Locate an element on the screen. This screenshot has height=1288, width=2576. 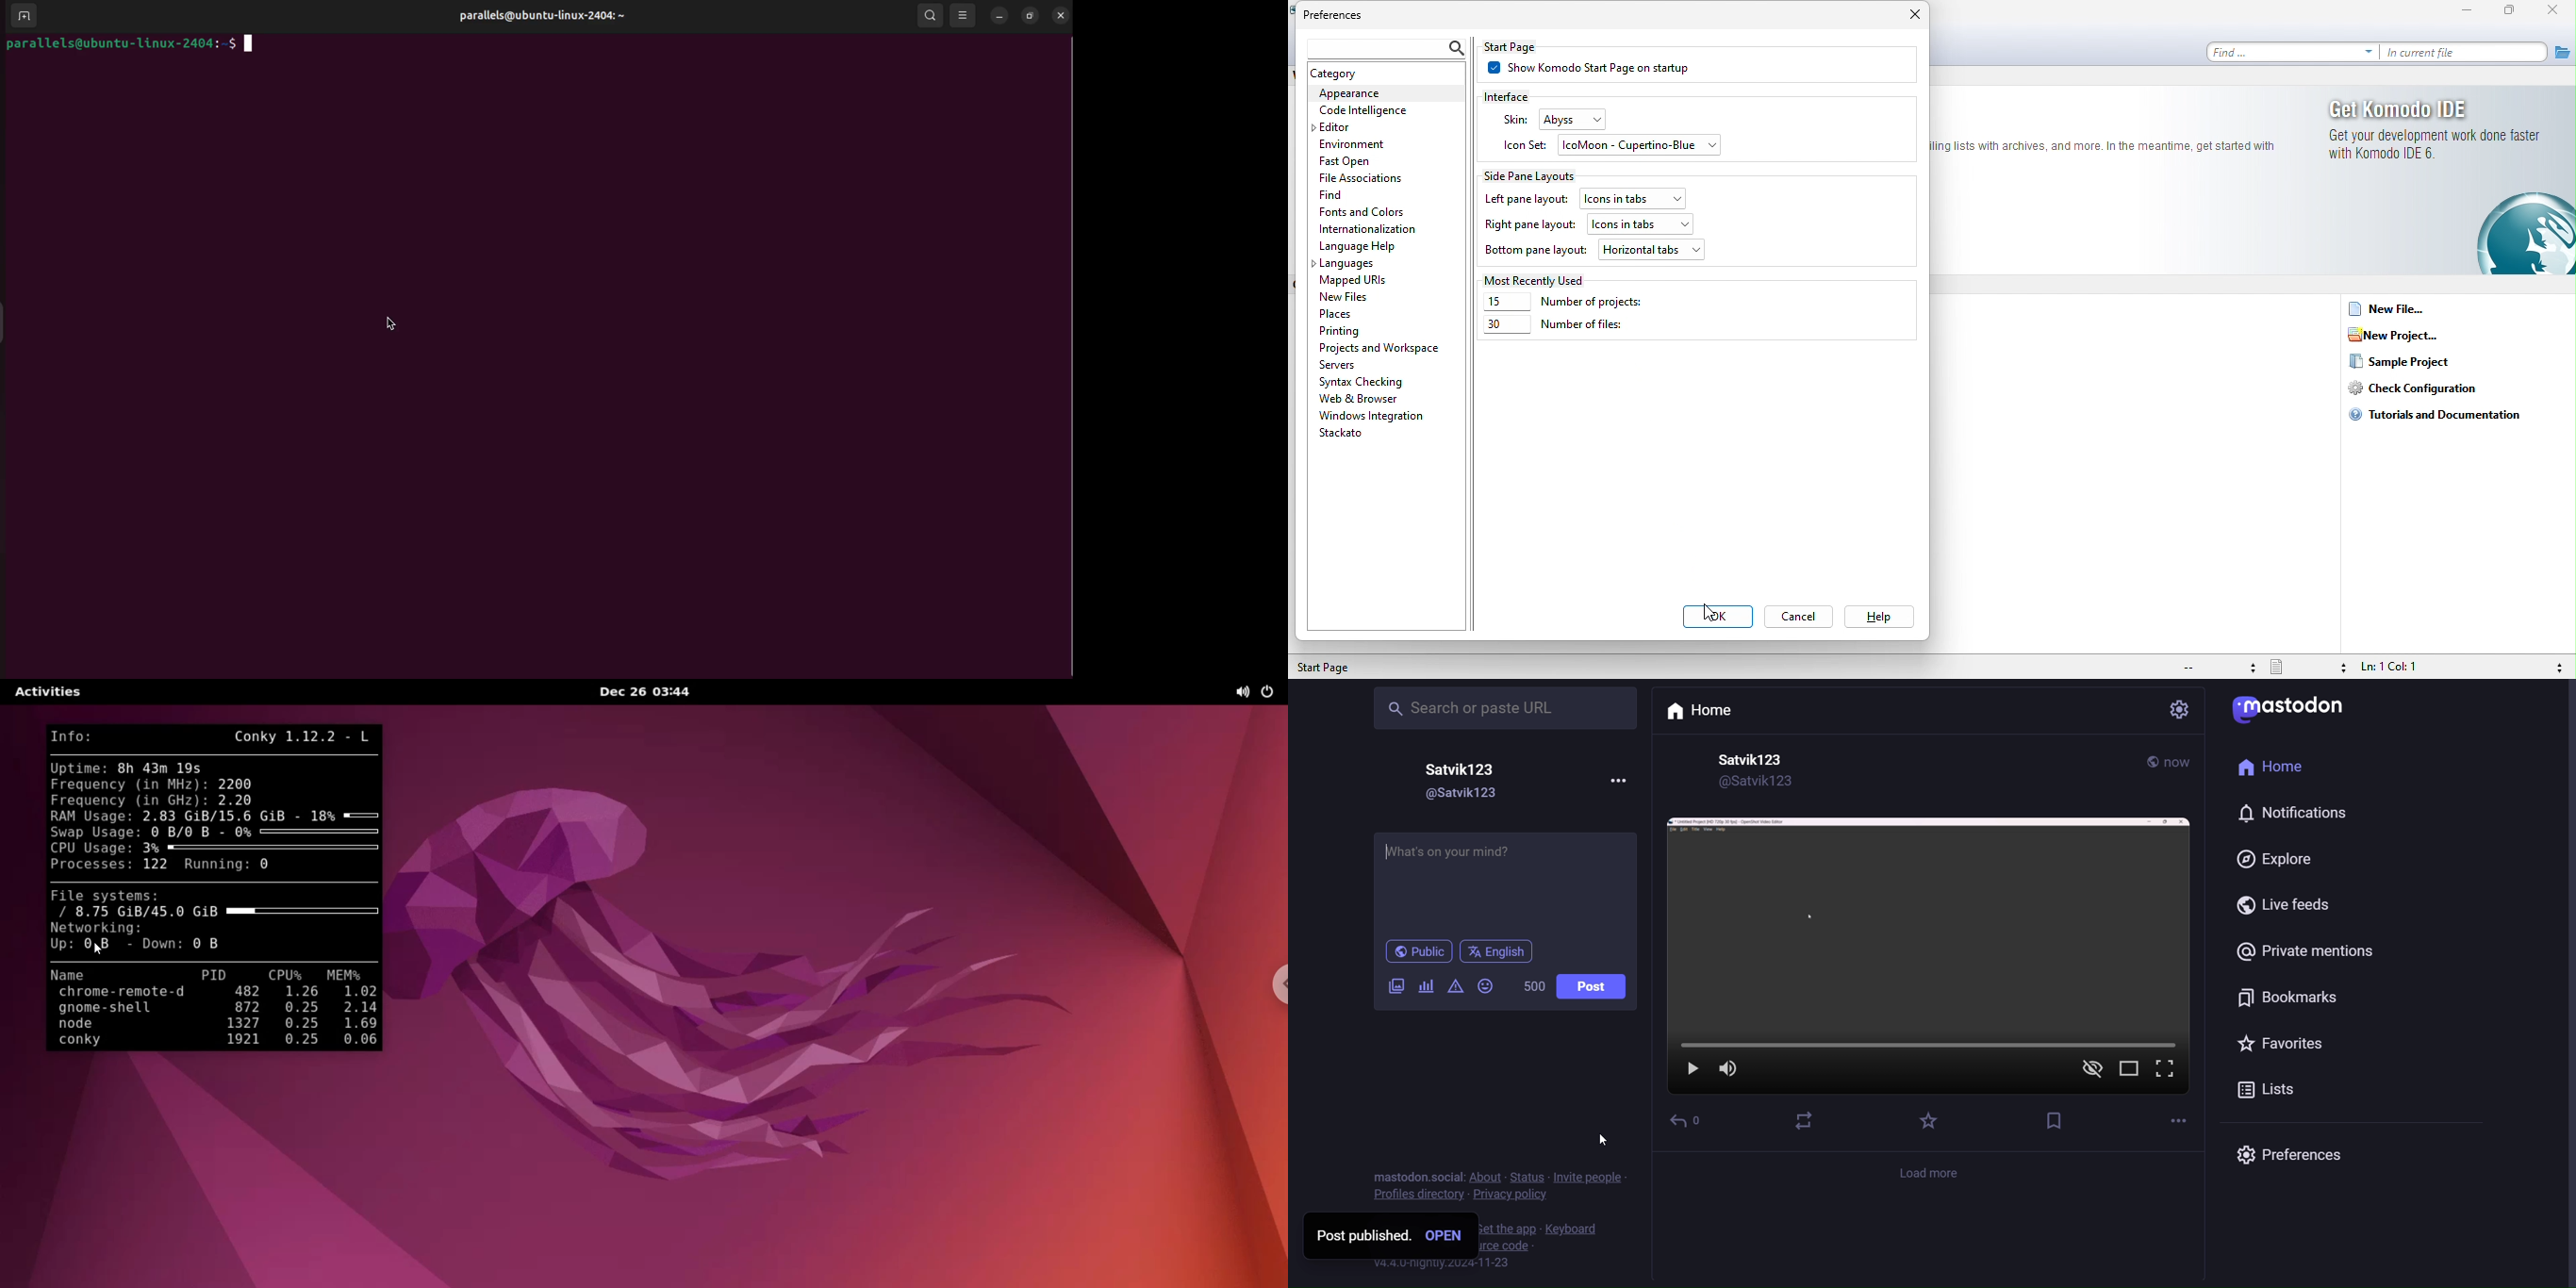
cursor is located at coordinates (394, 322).